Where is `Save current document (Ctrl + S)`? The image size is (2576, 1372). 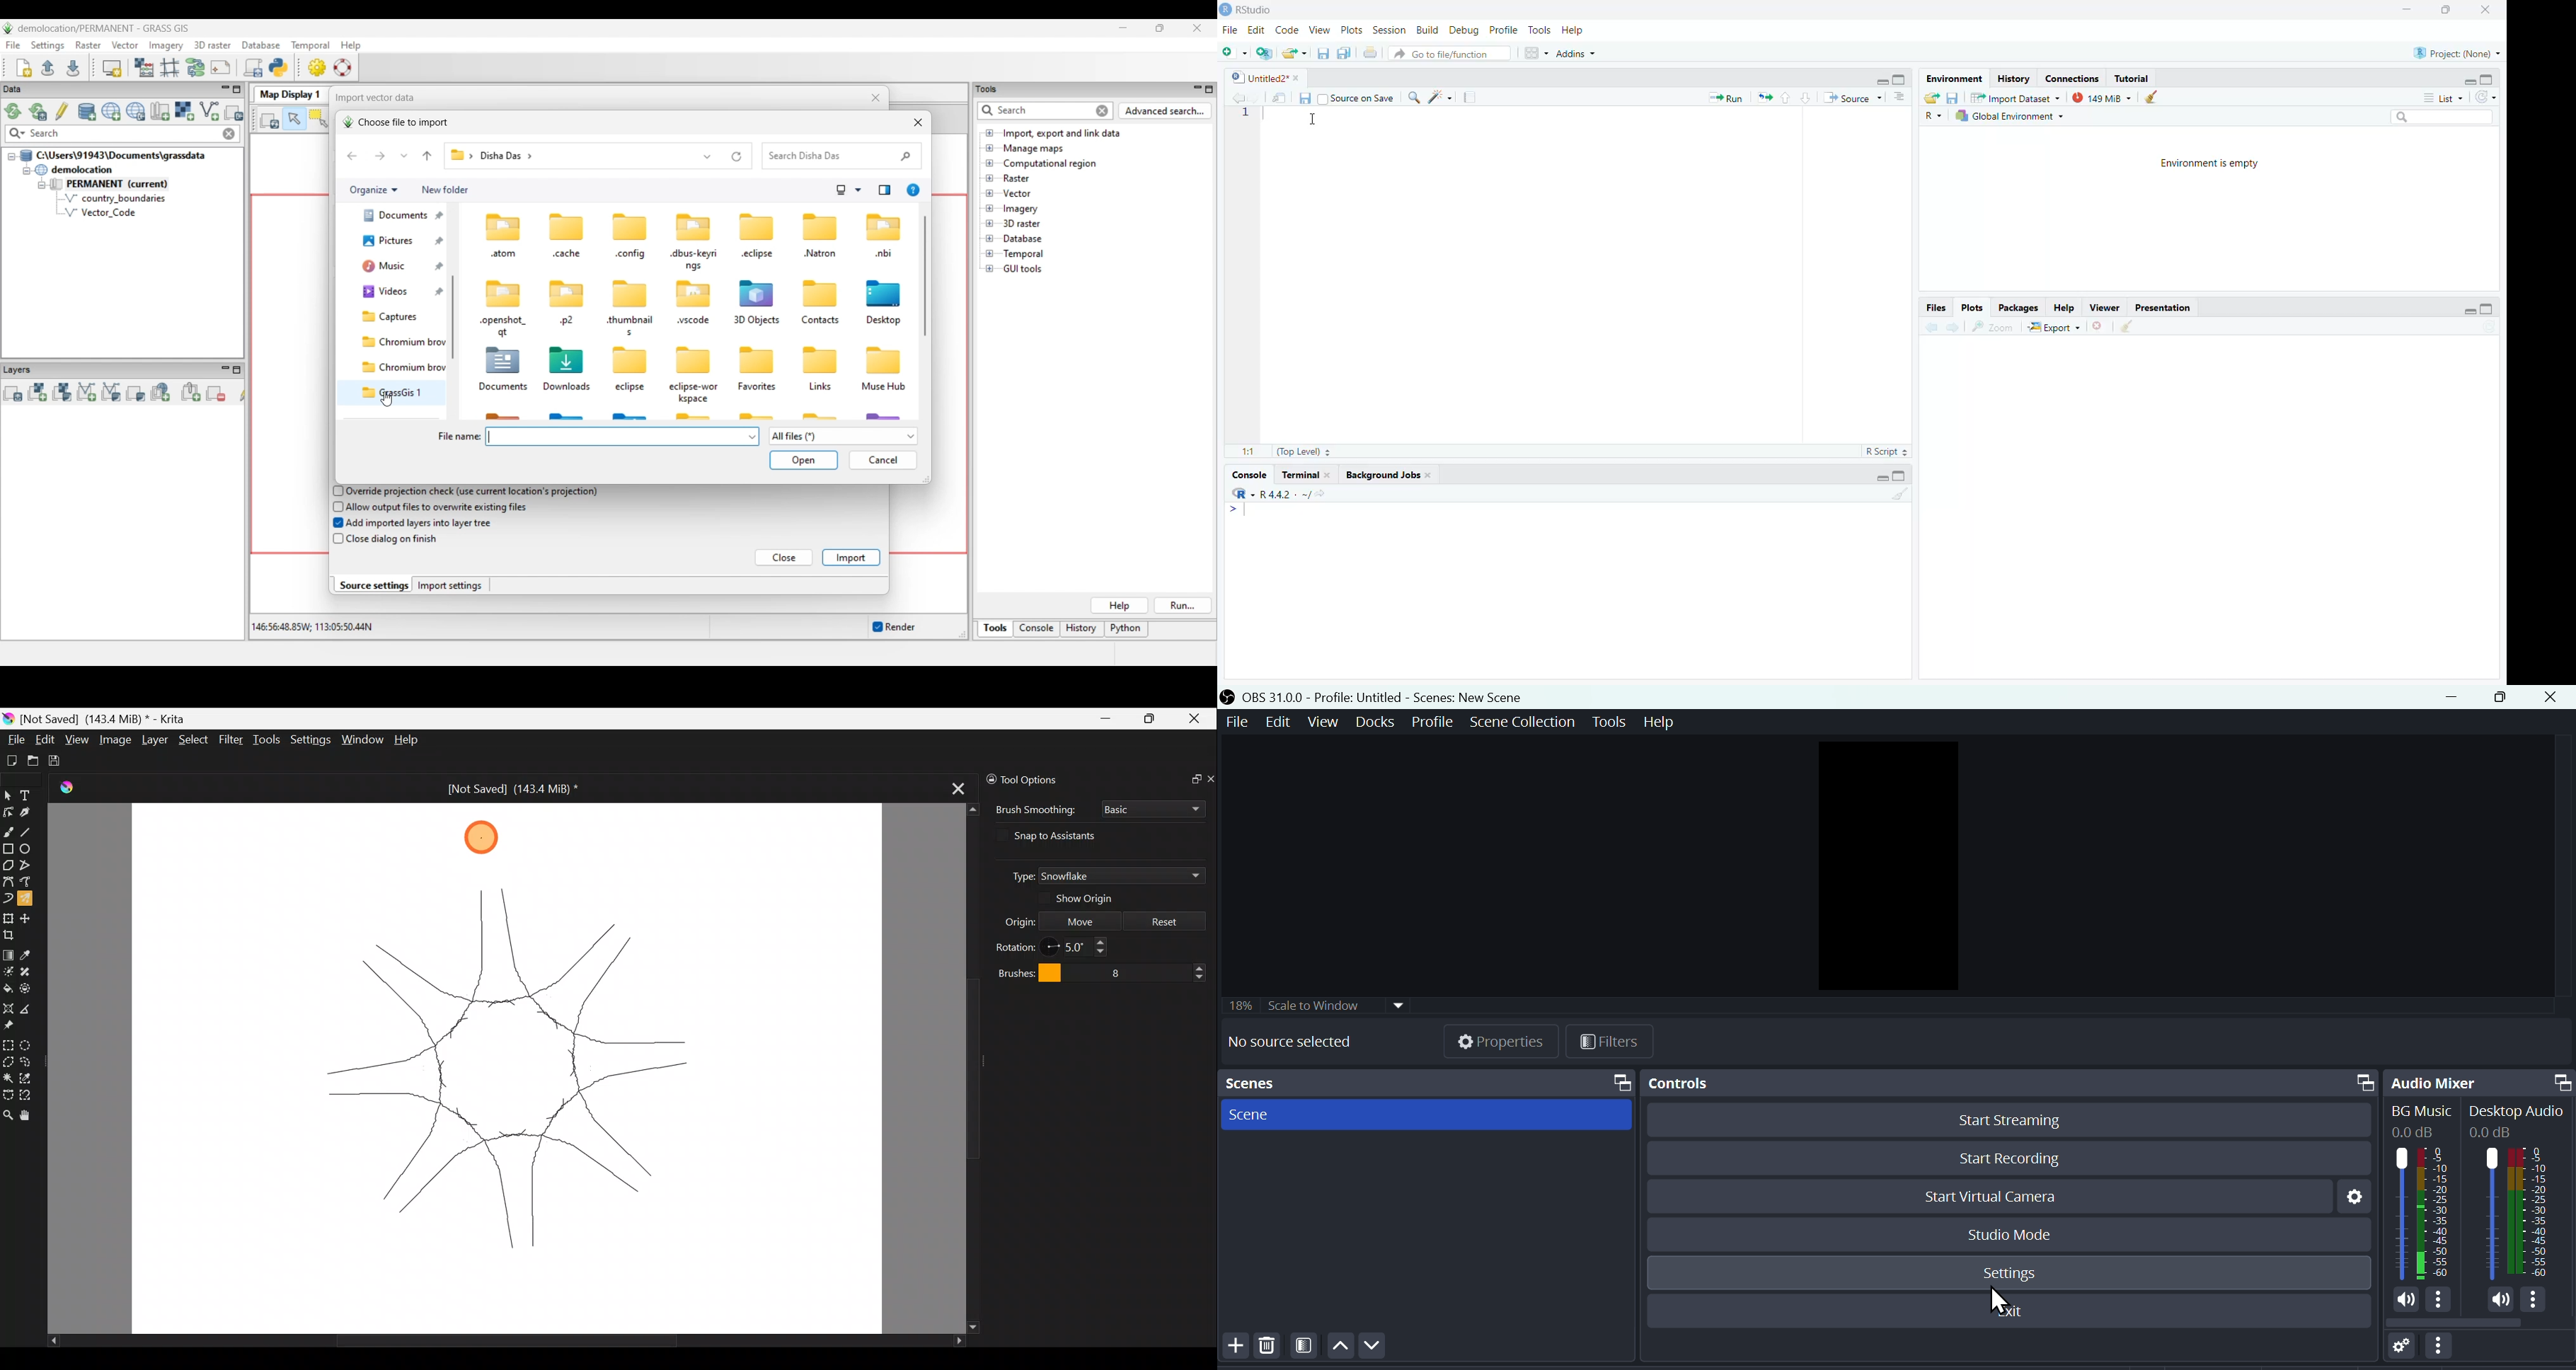 Save current document (Ctrl + S) is located at coordinates (1307, 97).